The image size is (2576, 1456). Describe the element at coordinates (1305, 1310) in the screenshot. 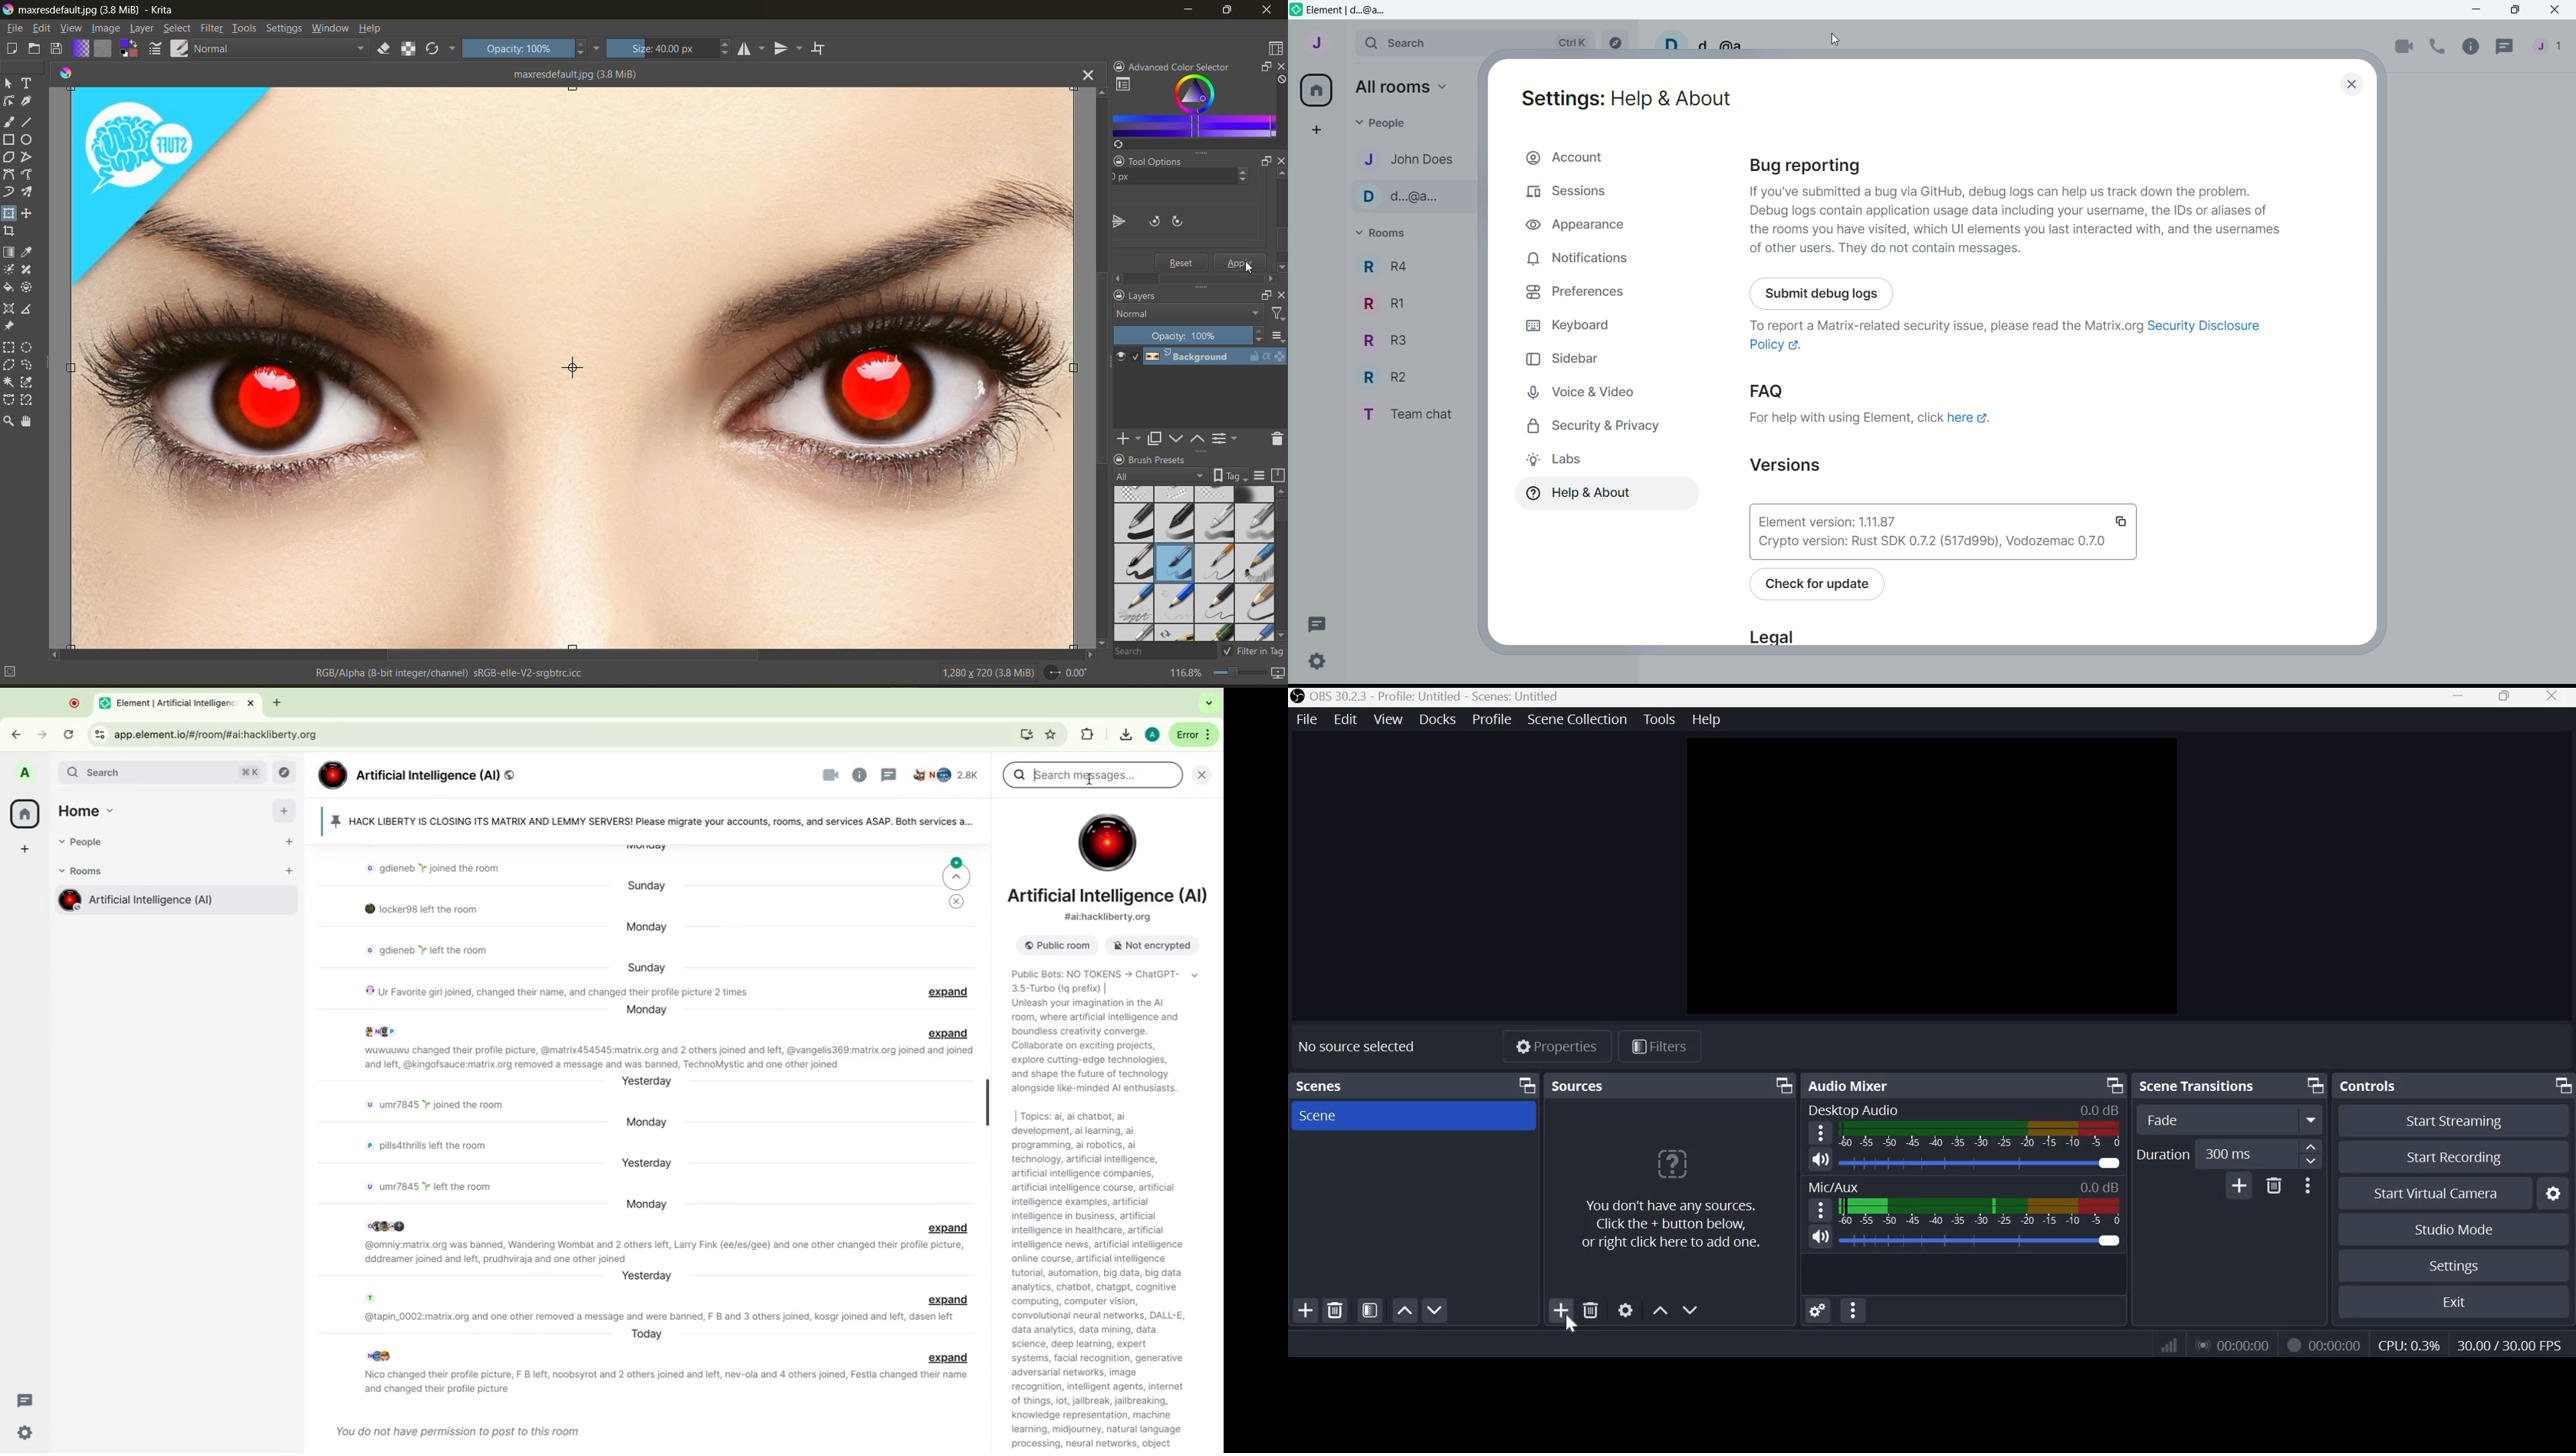

I see `add scene` at that location.